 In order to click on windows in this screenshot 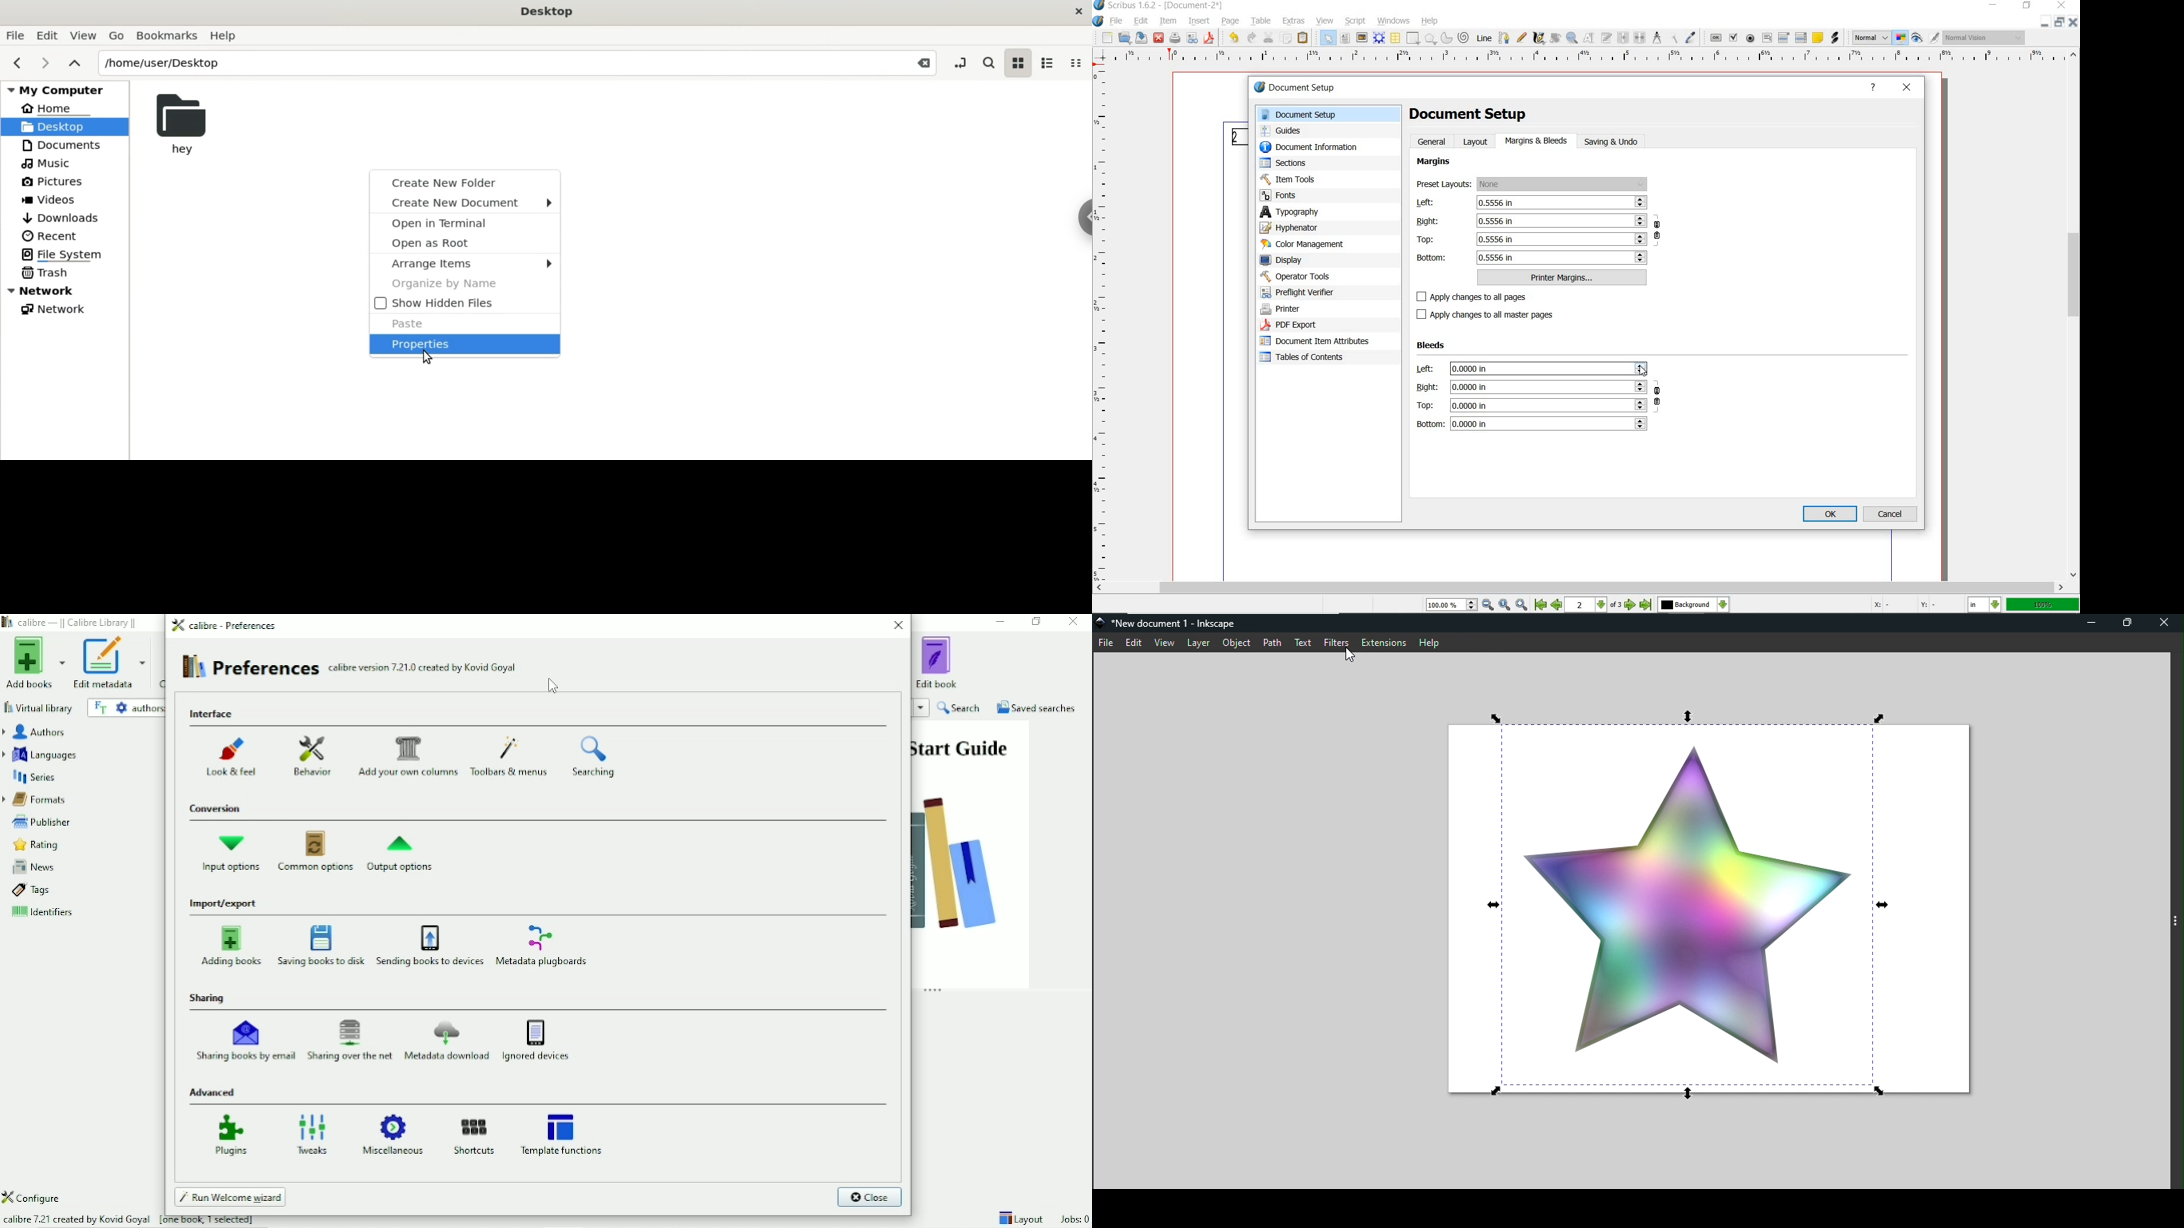, I will do `click(1394, 20)`.